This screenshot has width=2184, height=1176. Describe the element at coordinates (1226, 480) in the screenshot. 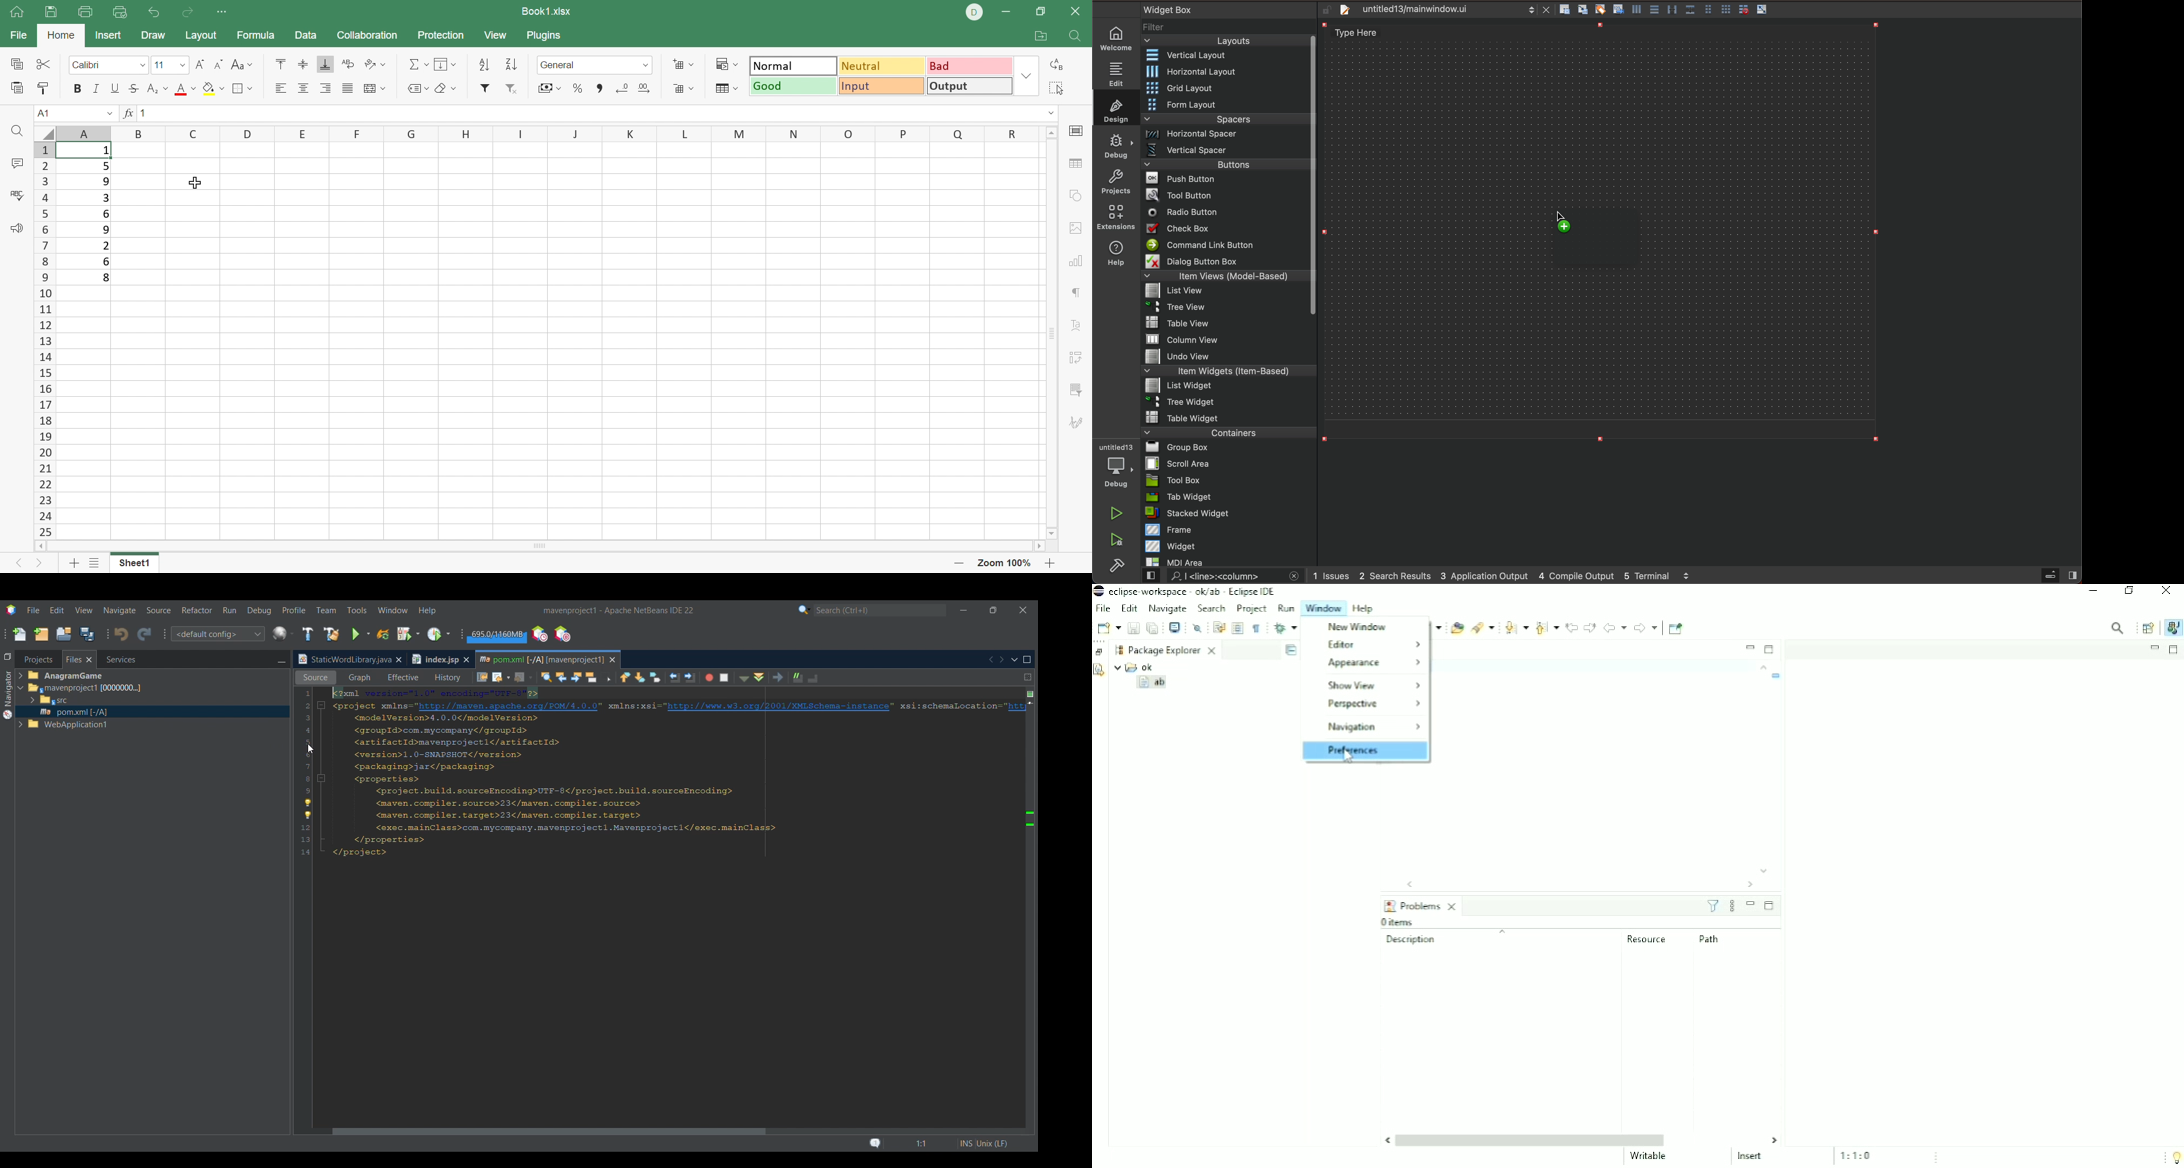

I see `tool box` at that location.